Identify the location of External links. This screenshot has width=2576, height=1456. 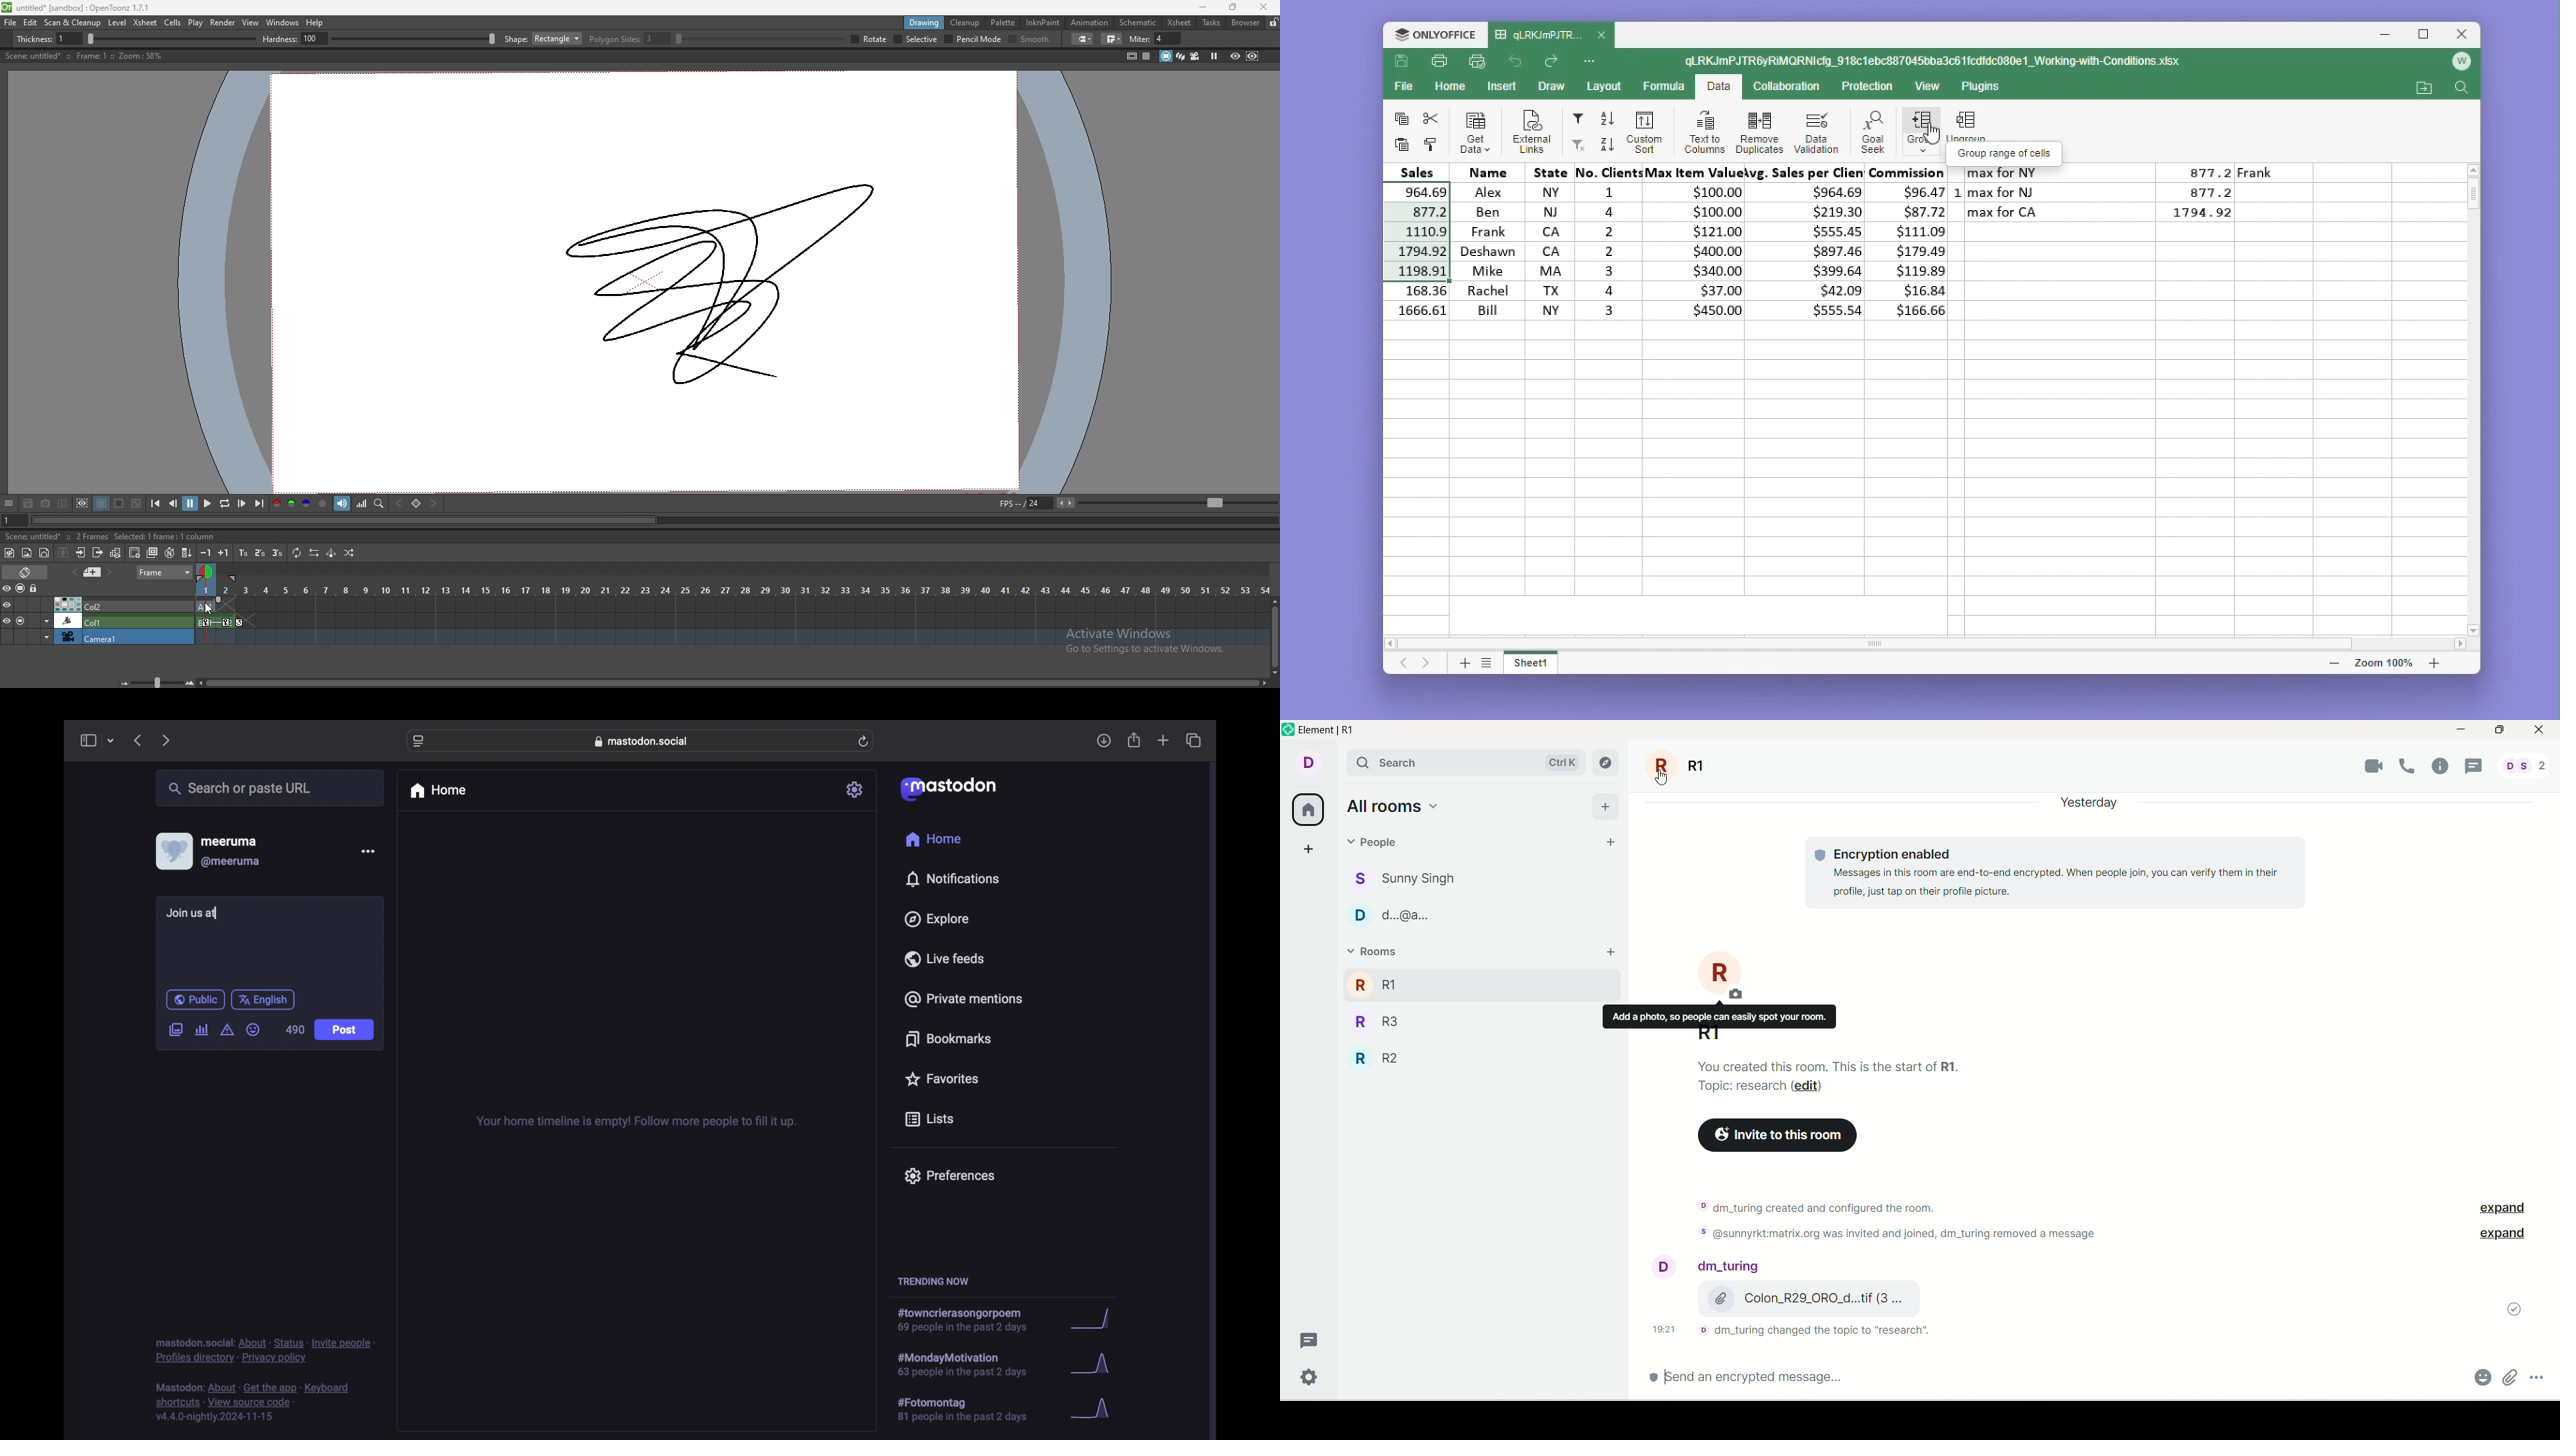
(1528, 132).